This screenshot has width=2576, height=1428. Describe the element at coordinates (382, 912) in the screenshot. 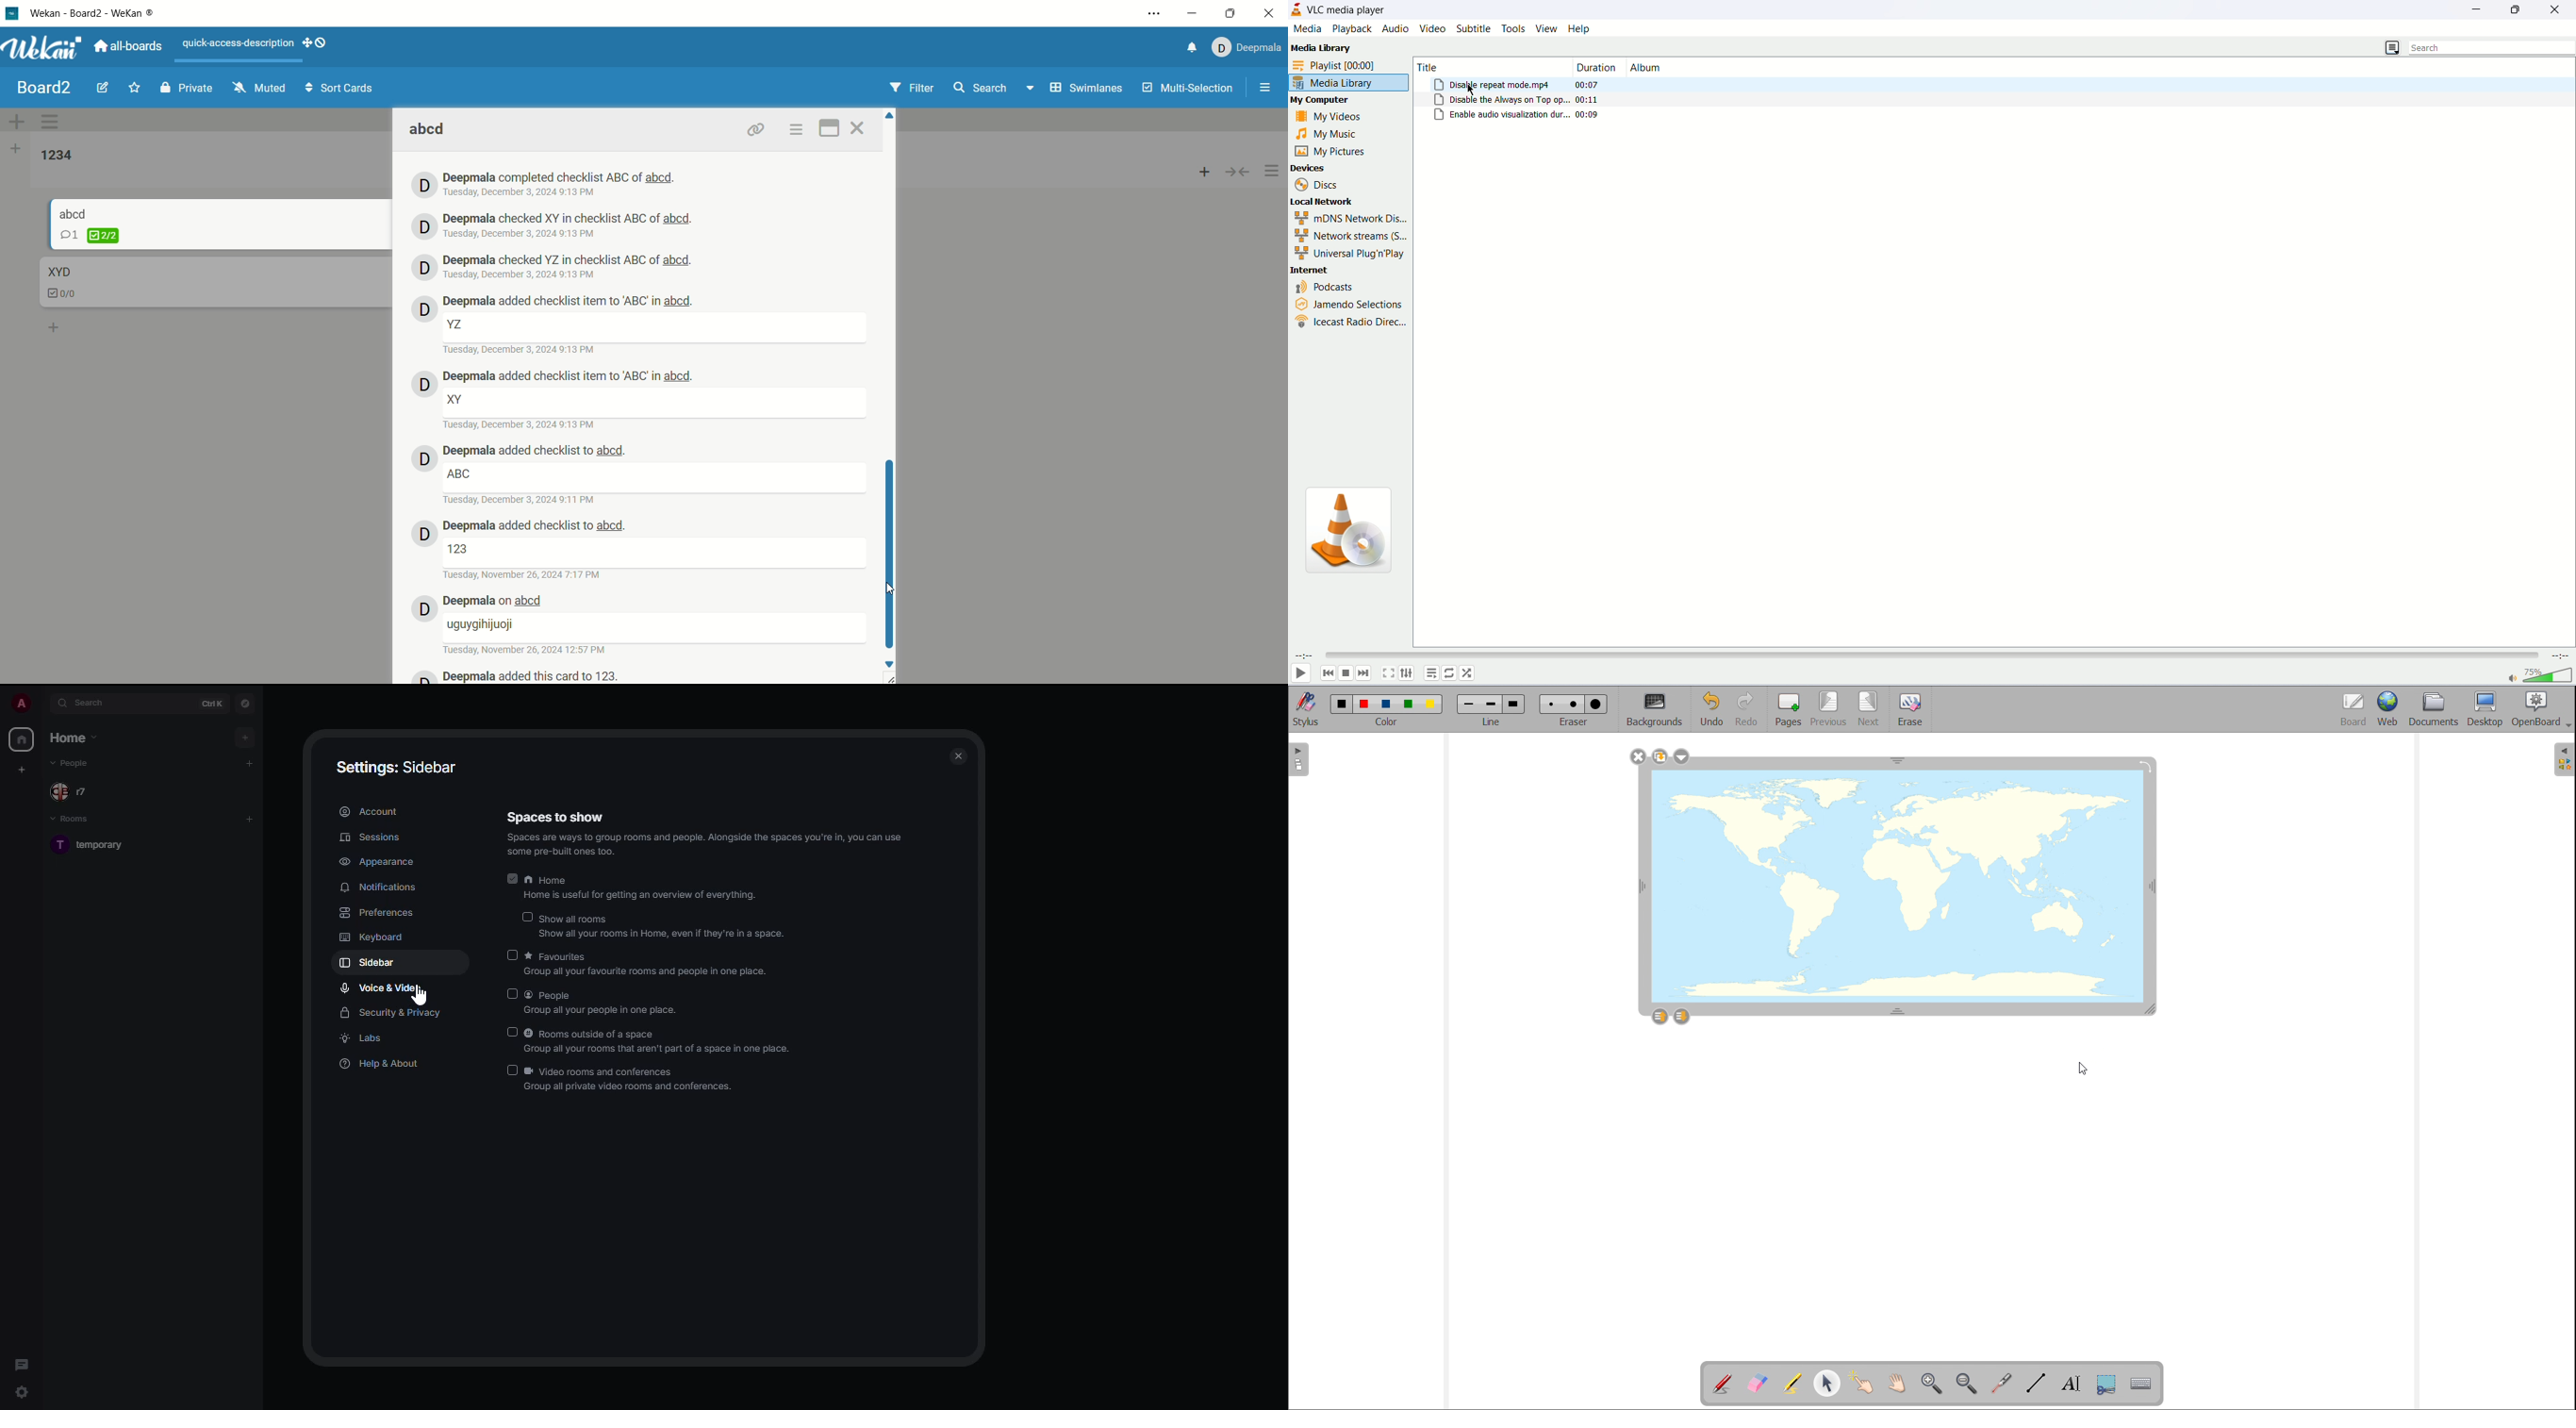

I see `preferences` at that location.